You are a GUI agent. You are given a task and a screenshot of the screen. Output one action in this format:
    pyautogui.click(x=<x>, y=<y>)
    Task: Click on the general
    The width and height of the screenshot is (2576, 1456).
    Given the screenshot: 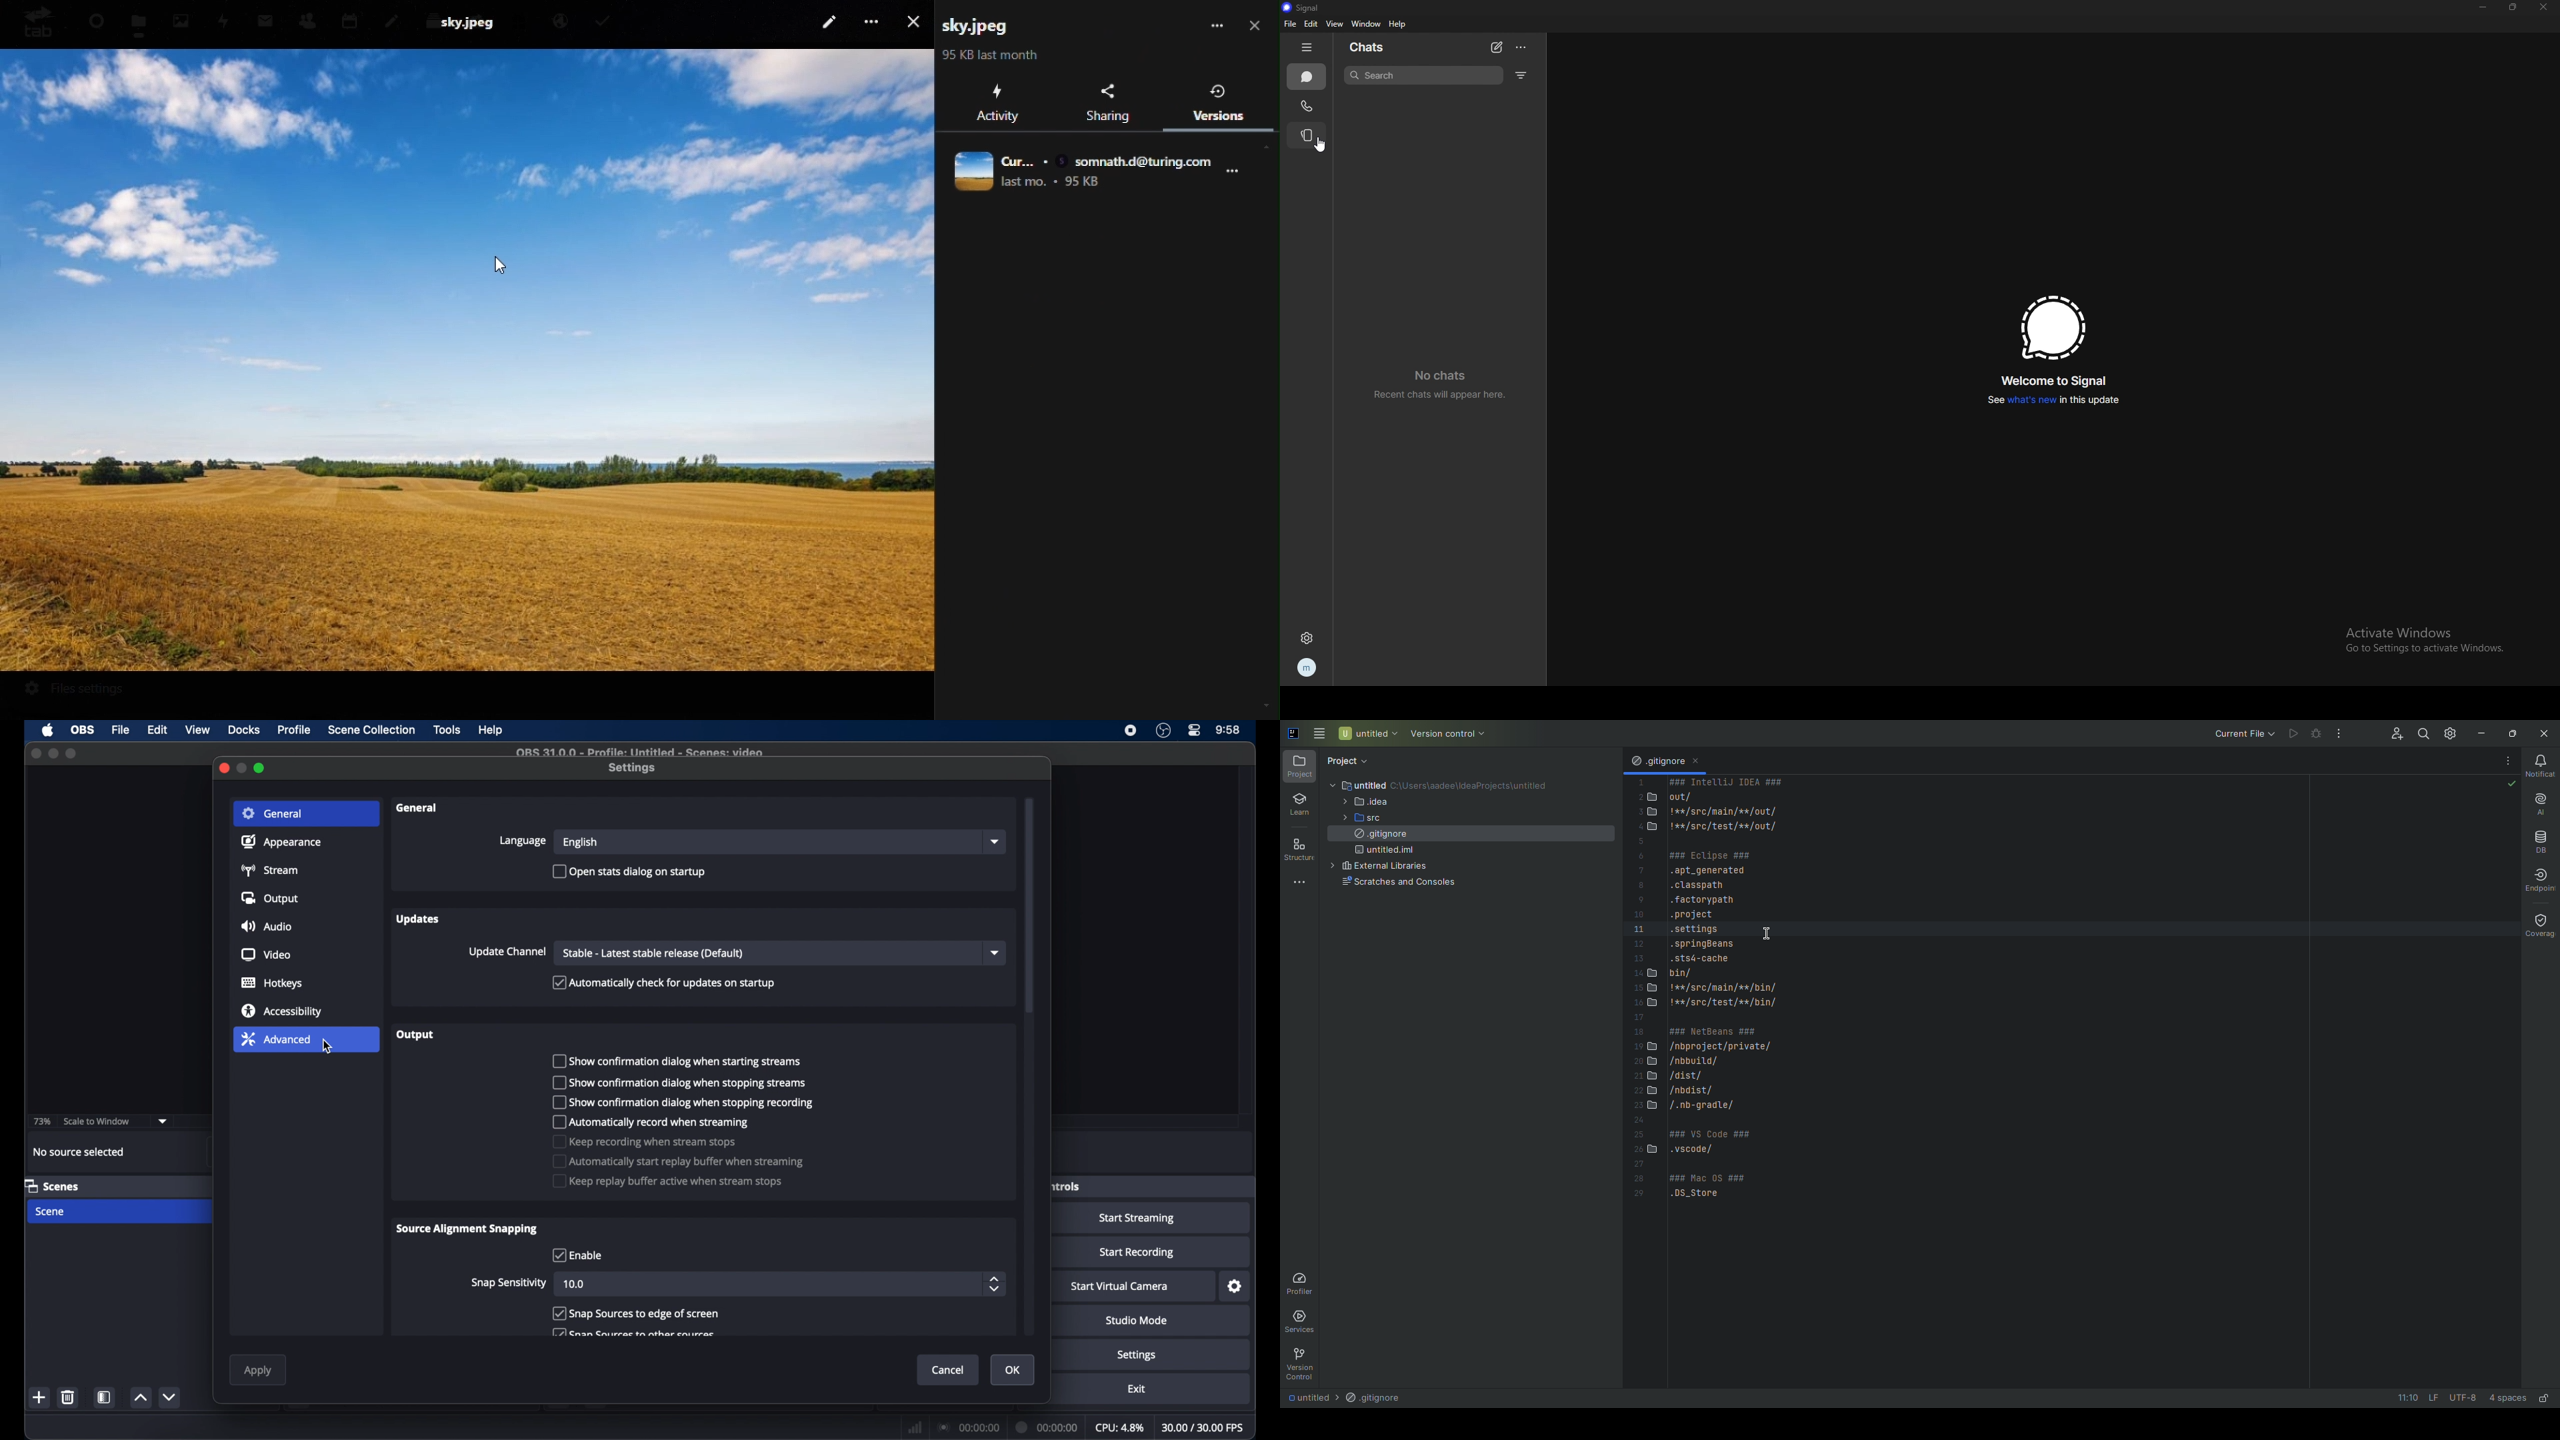 What is the action you would take?
    pyautogui.click(x=272, y=813)
    